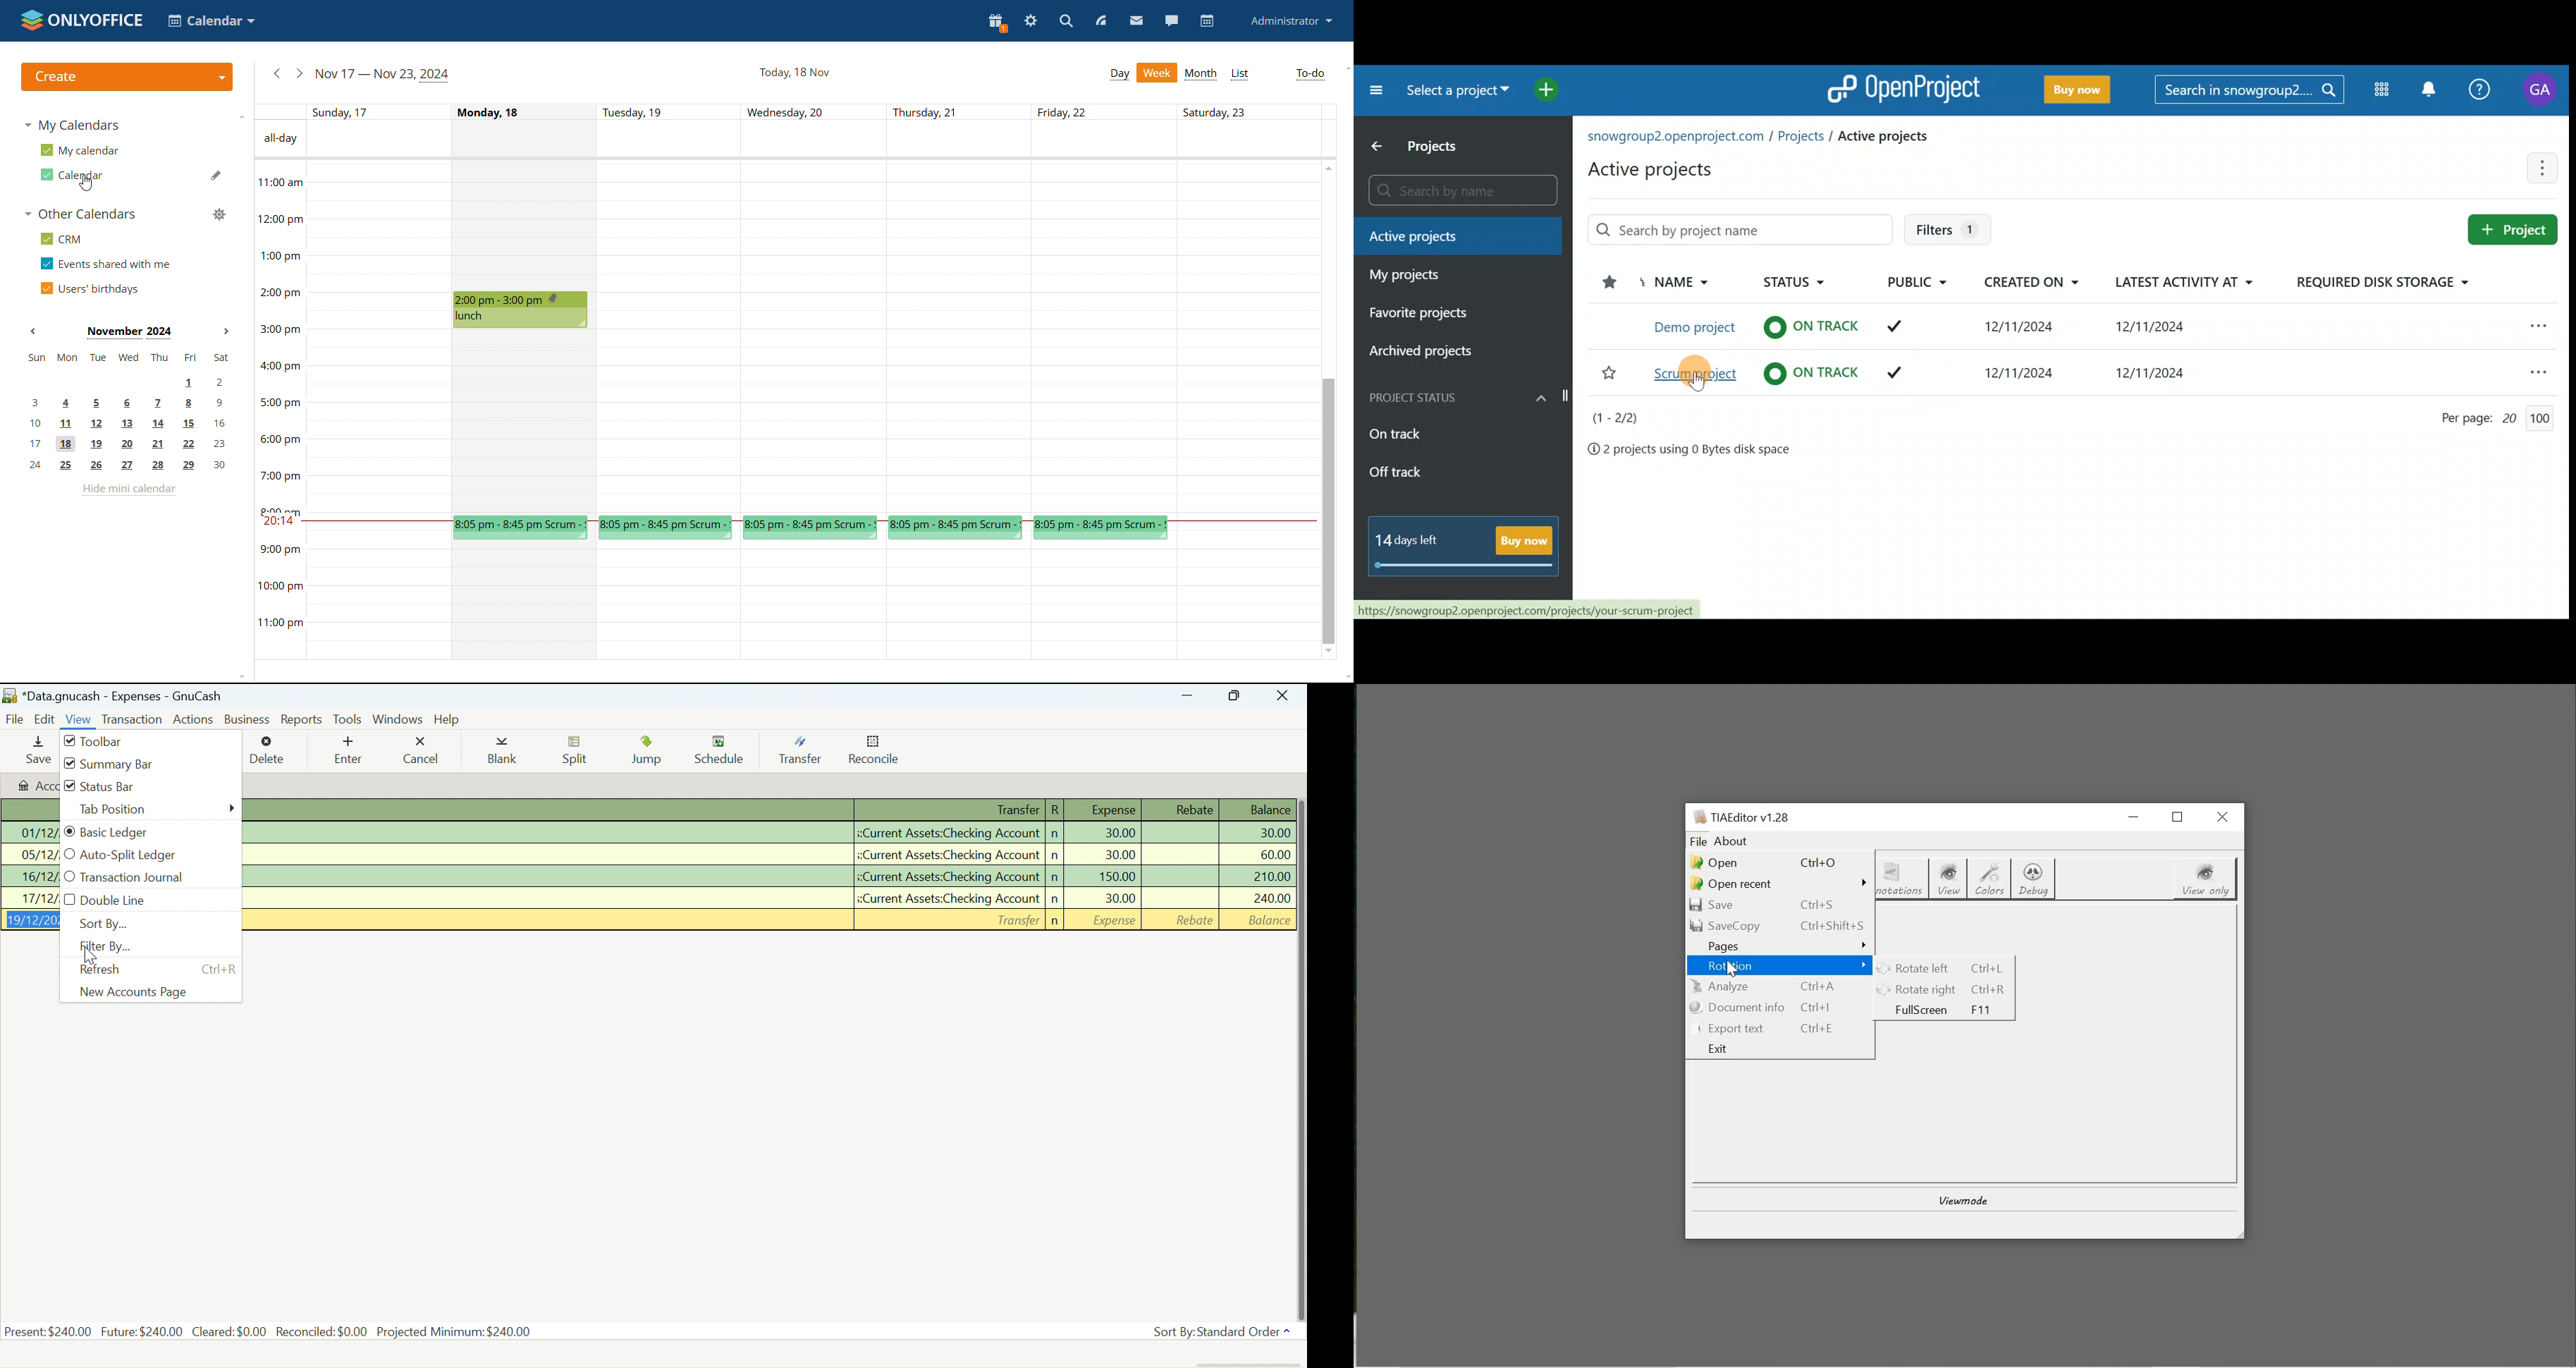 The image size is (2576, 1372). Describe the element at coordinates (79, 721) in the screenshot. I see `View` at that location.